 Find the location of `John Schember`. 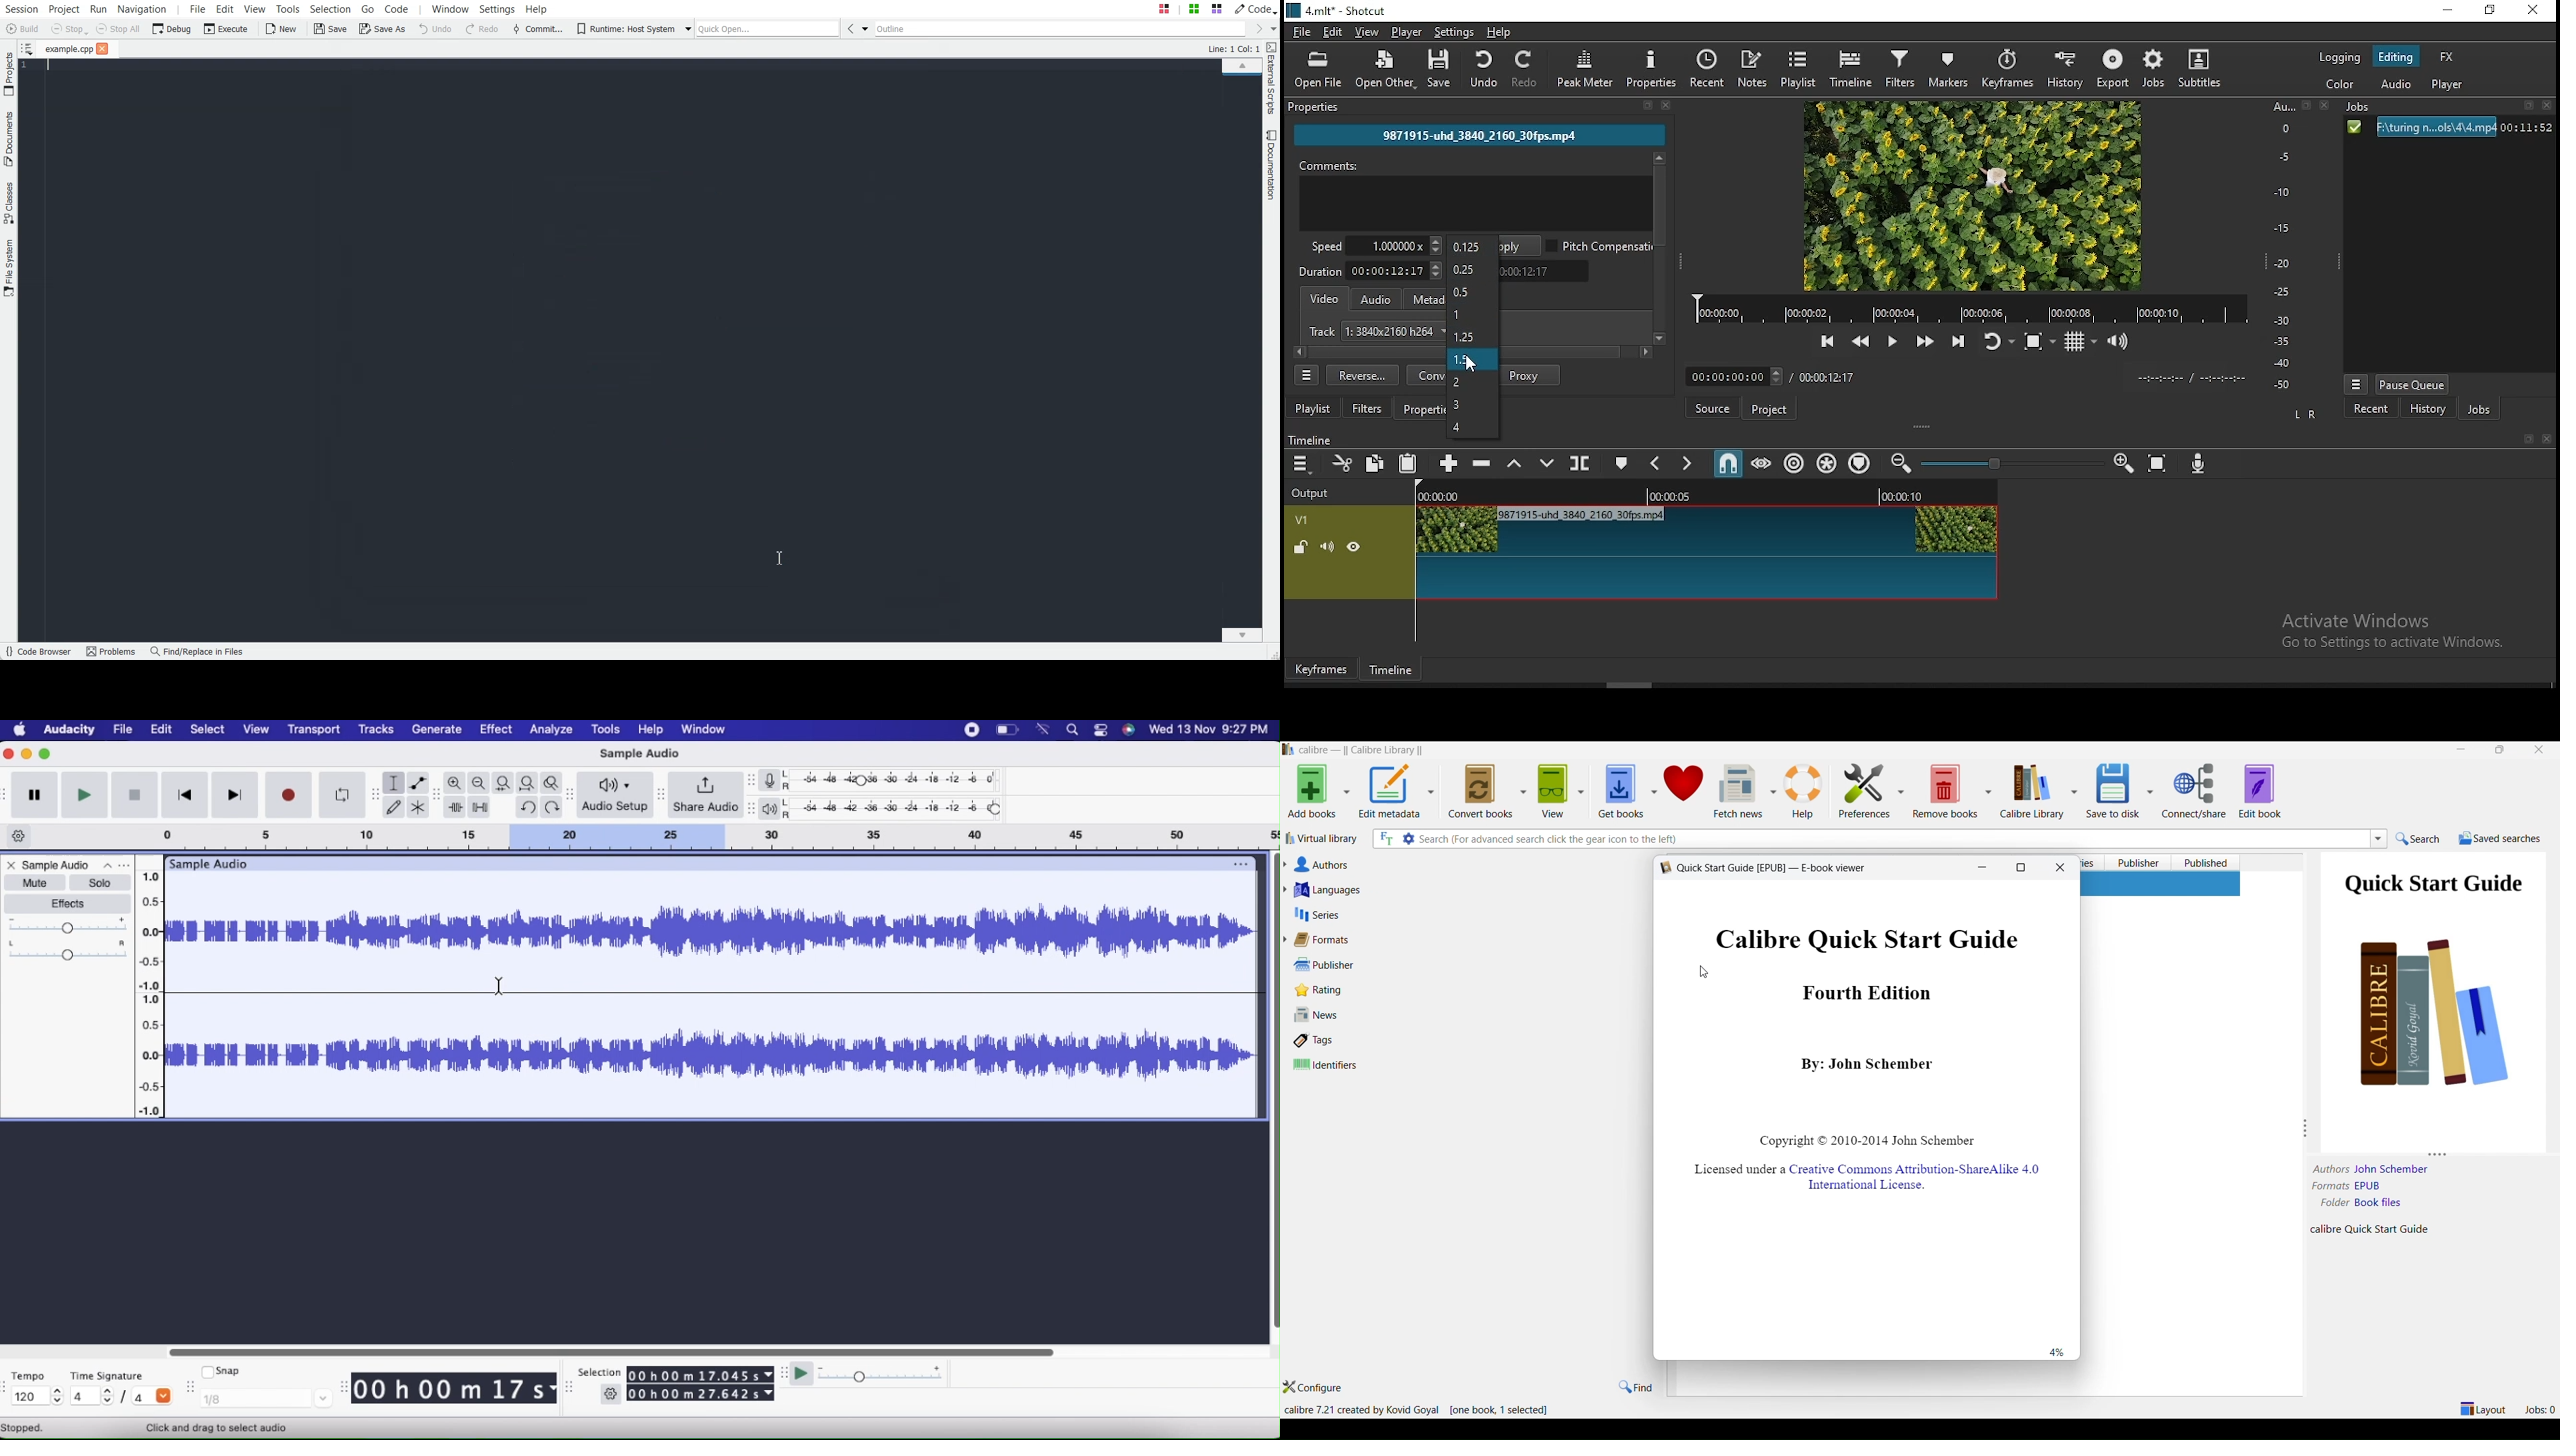

John Schember is located at coordinates (2394, 1169).